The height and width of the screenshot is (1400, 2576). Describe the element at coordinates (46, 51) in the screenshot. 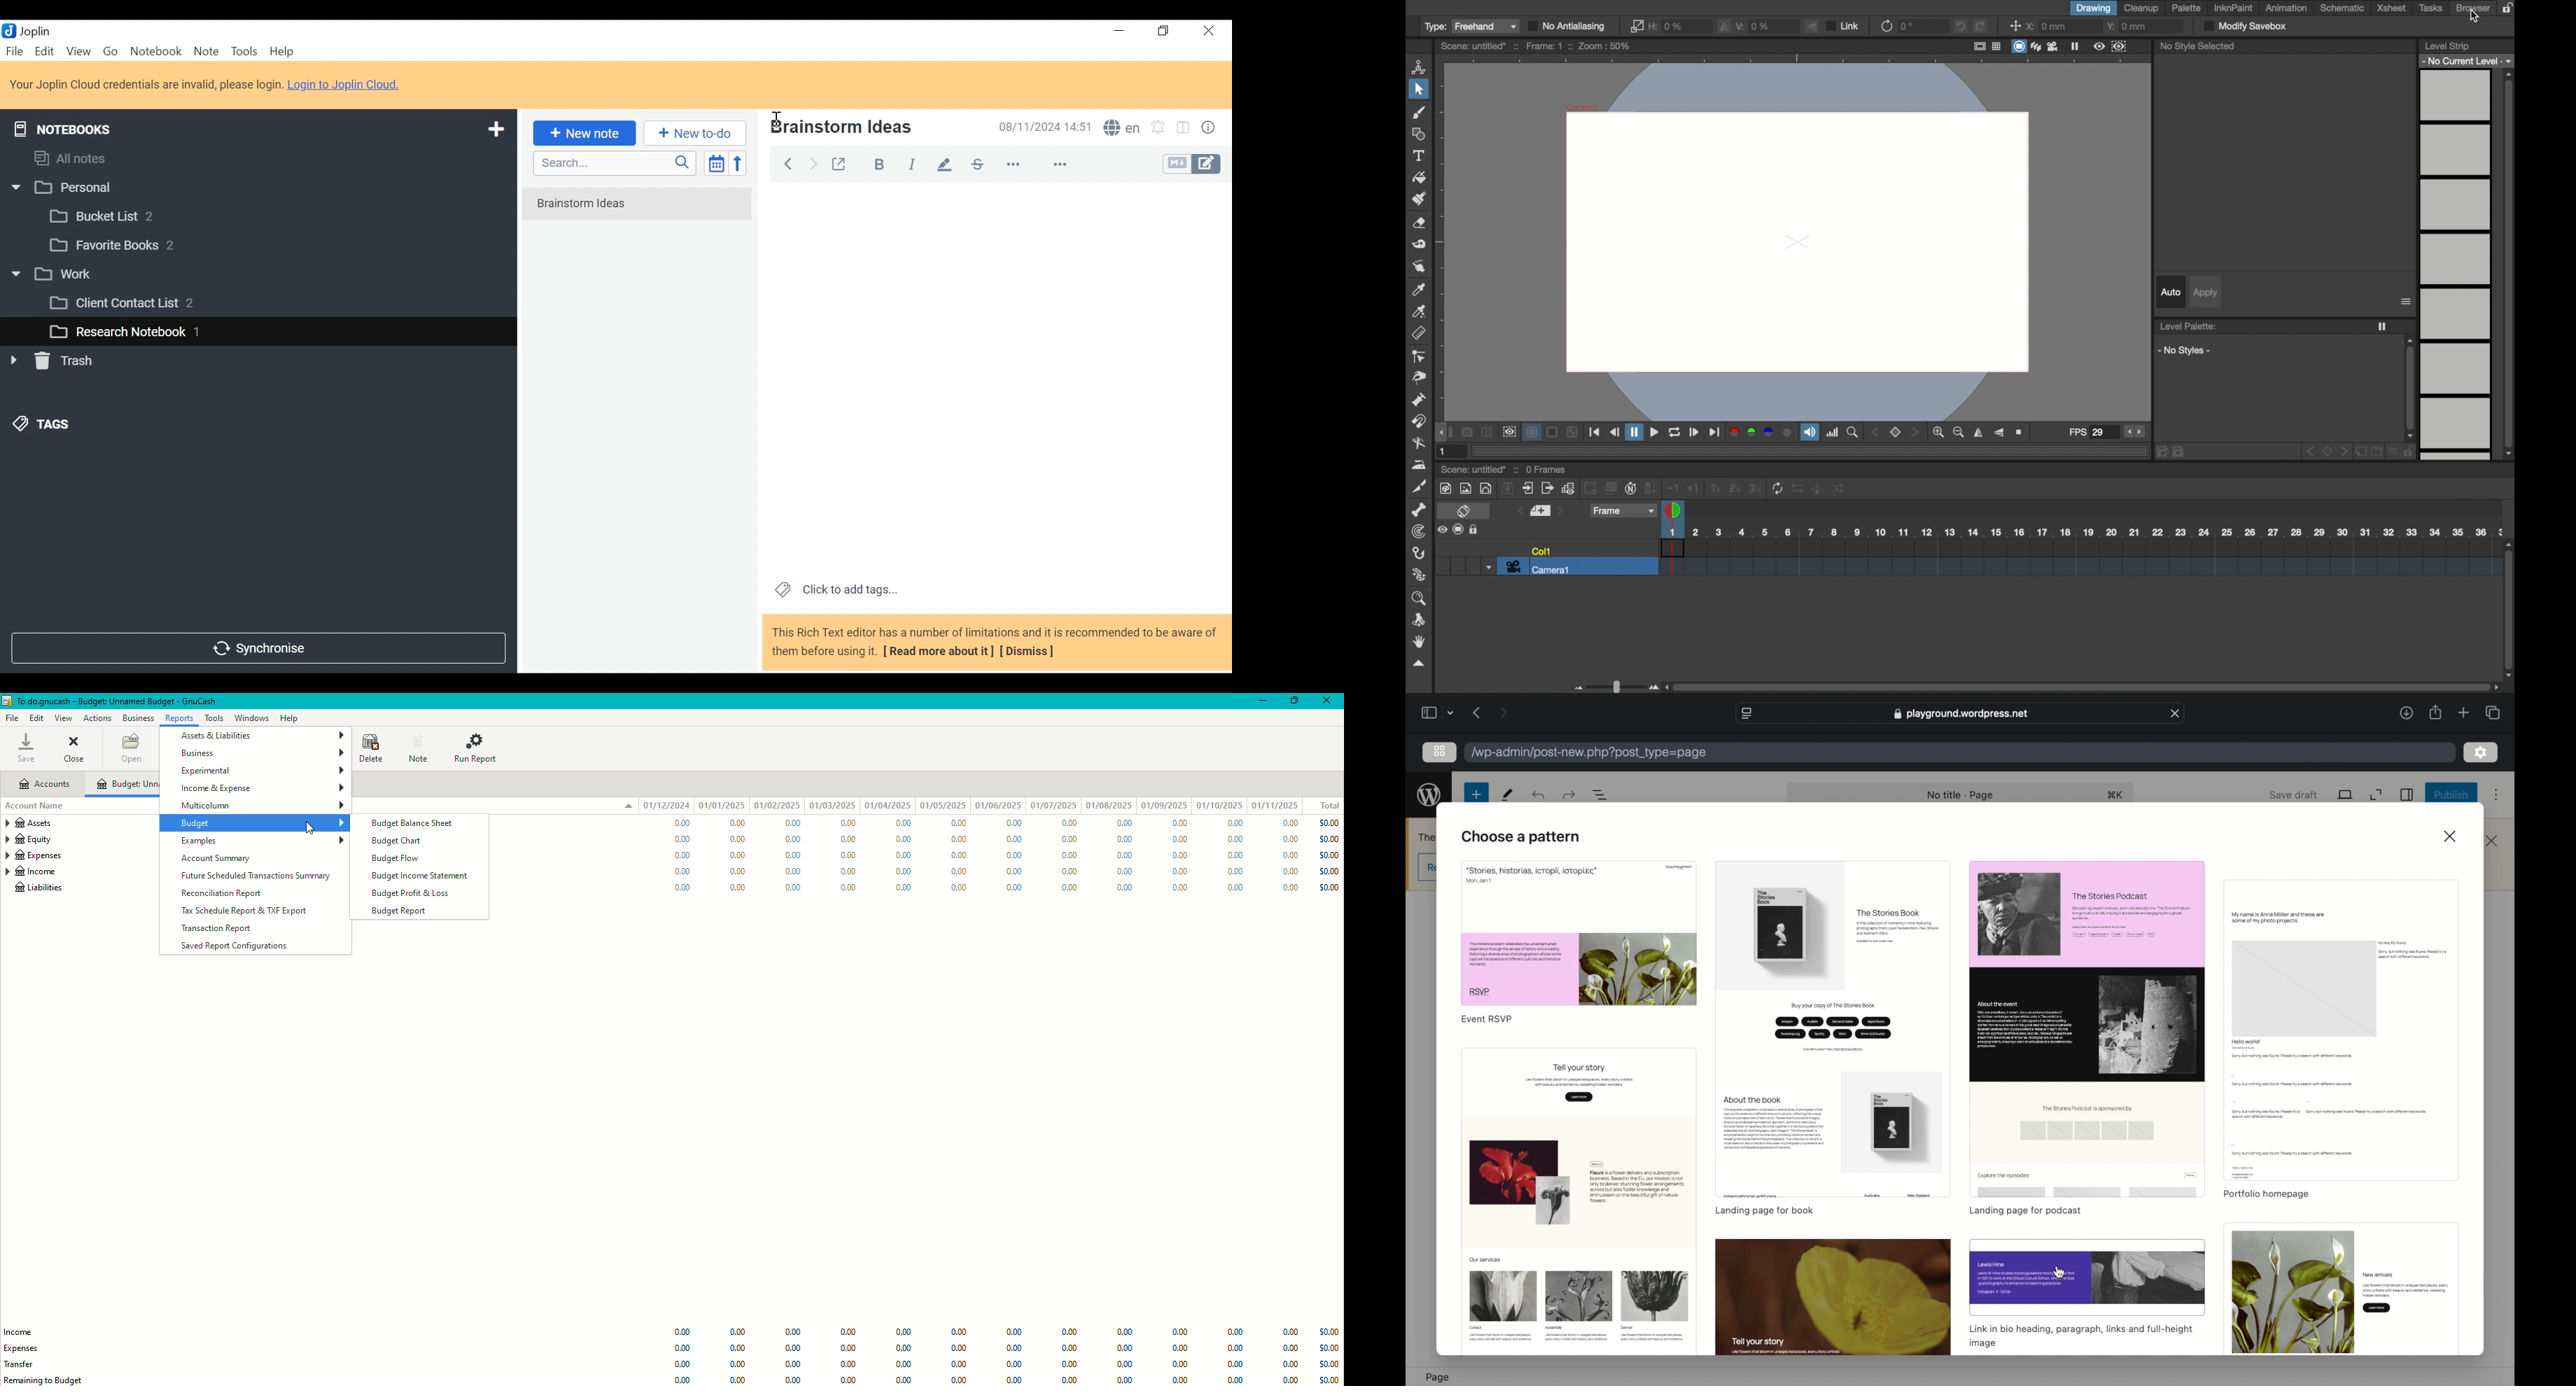

I see `Edit` at that location.